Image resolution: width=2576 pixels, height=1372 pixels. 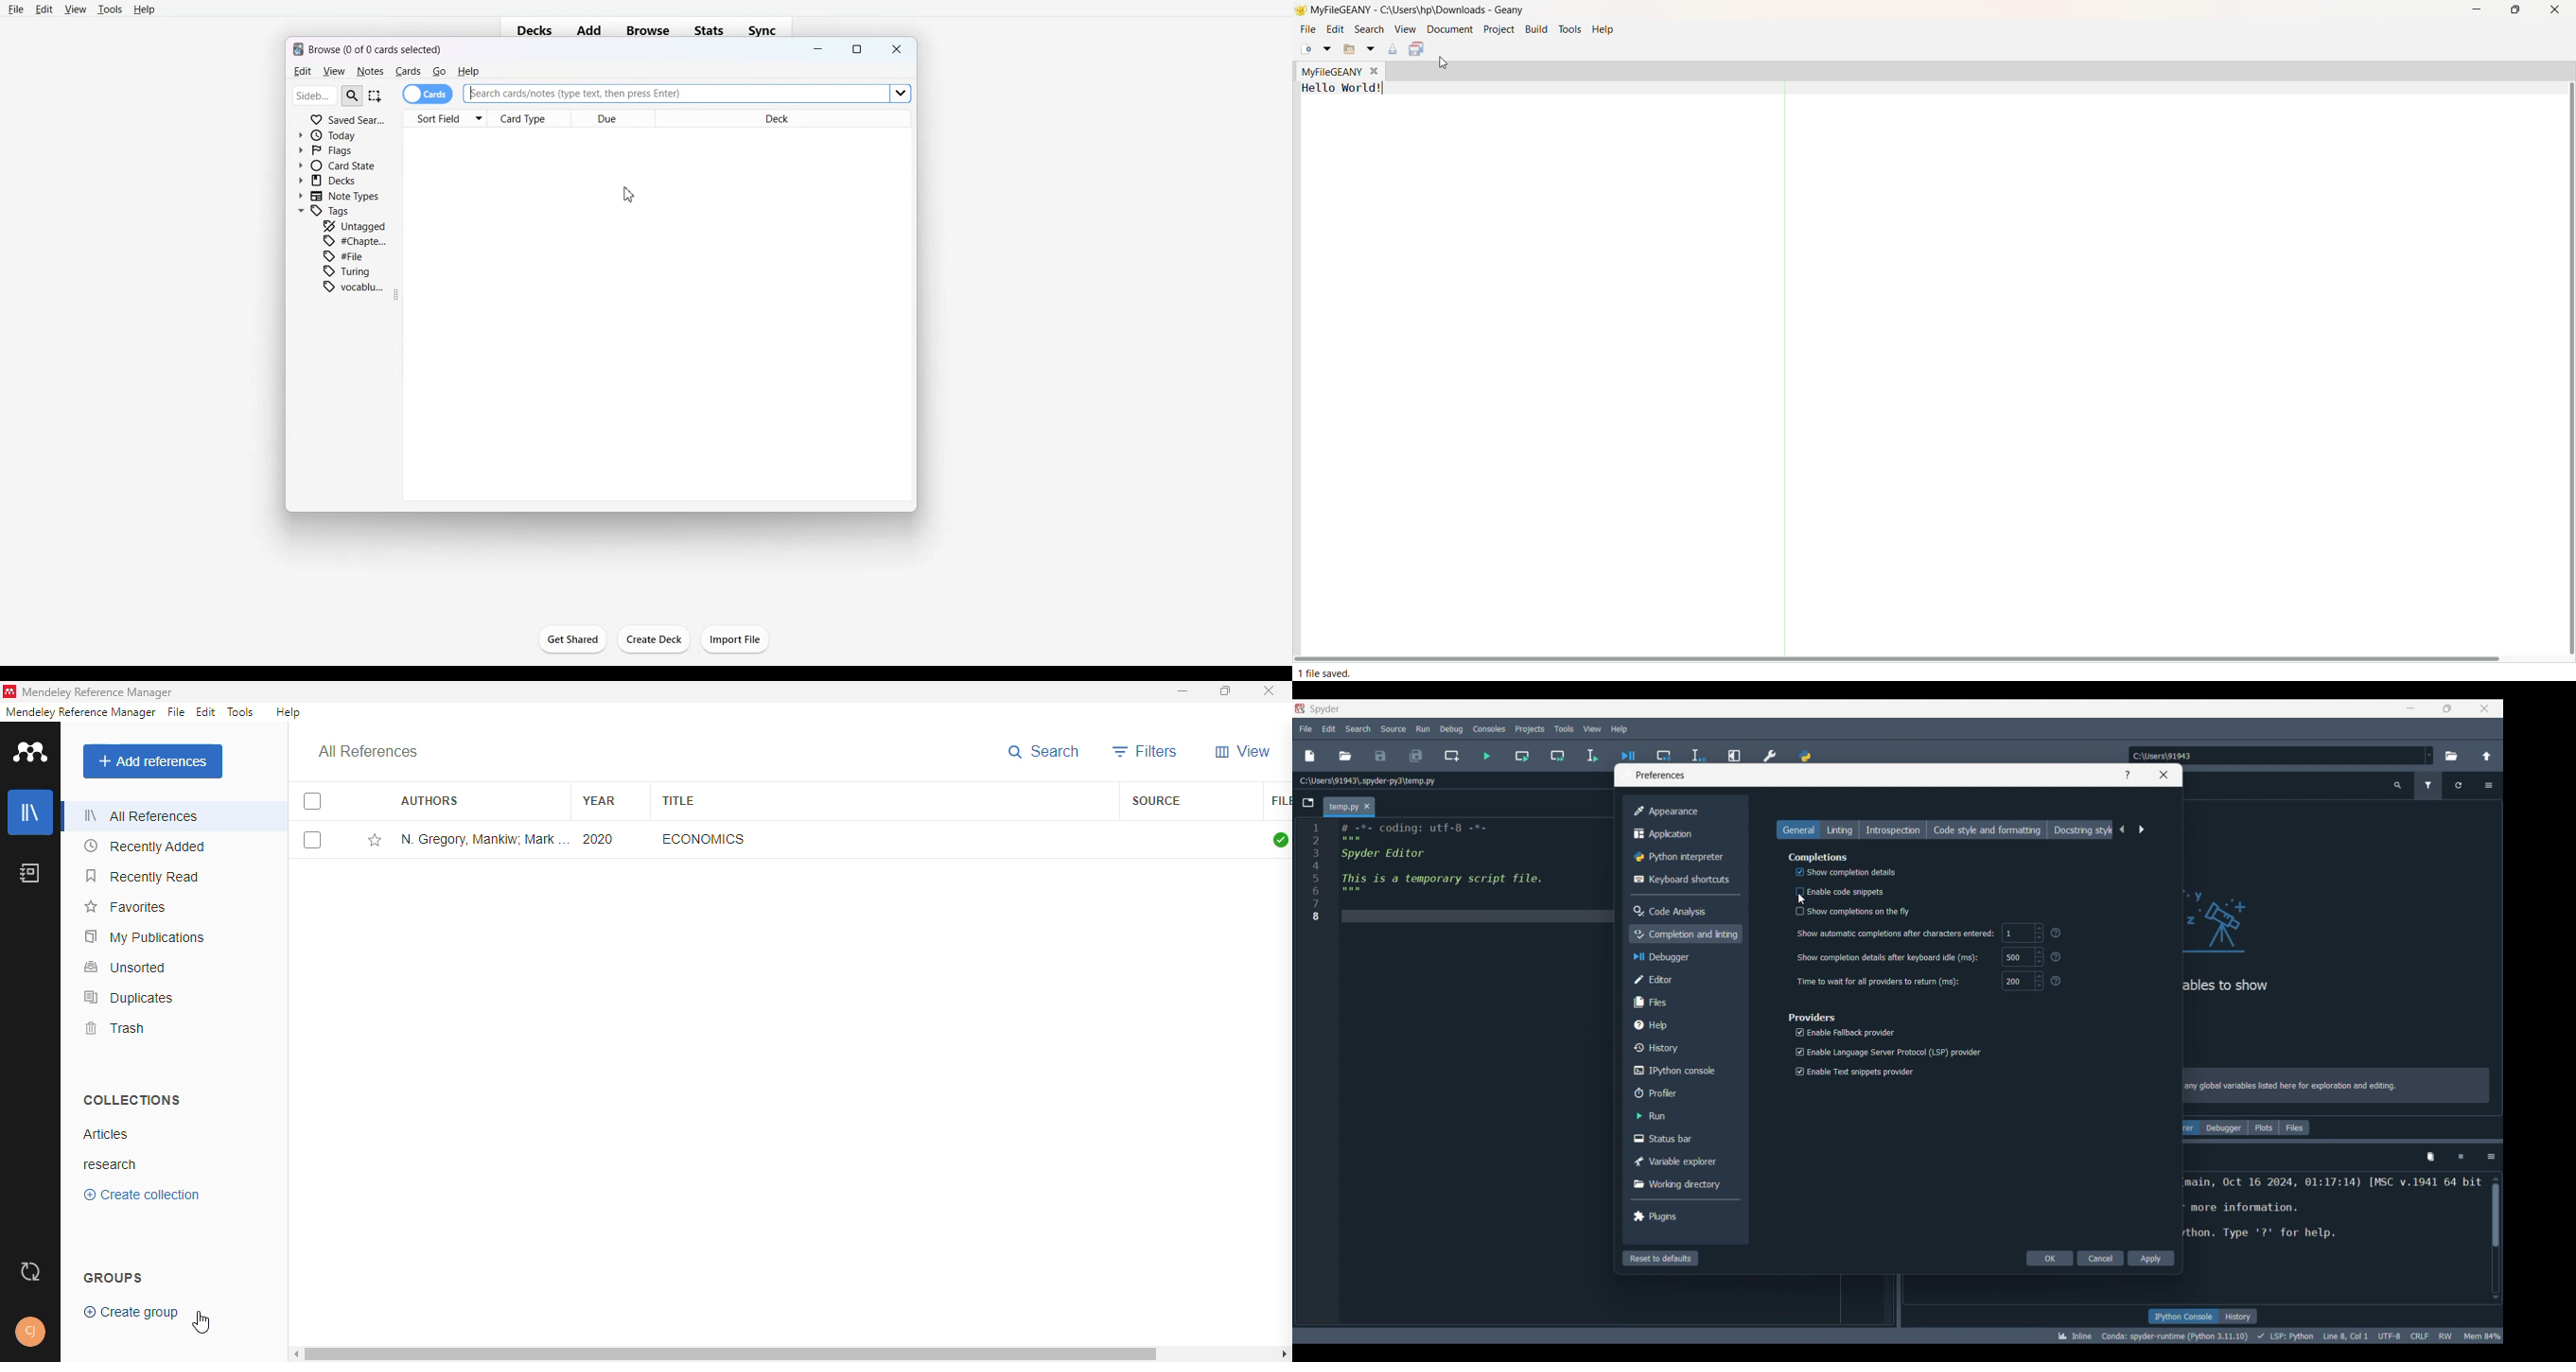 I want to click on notebook, so click(x=29, y=872).